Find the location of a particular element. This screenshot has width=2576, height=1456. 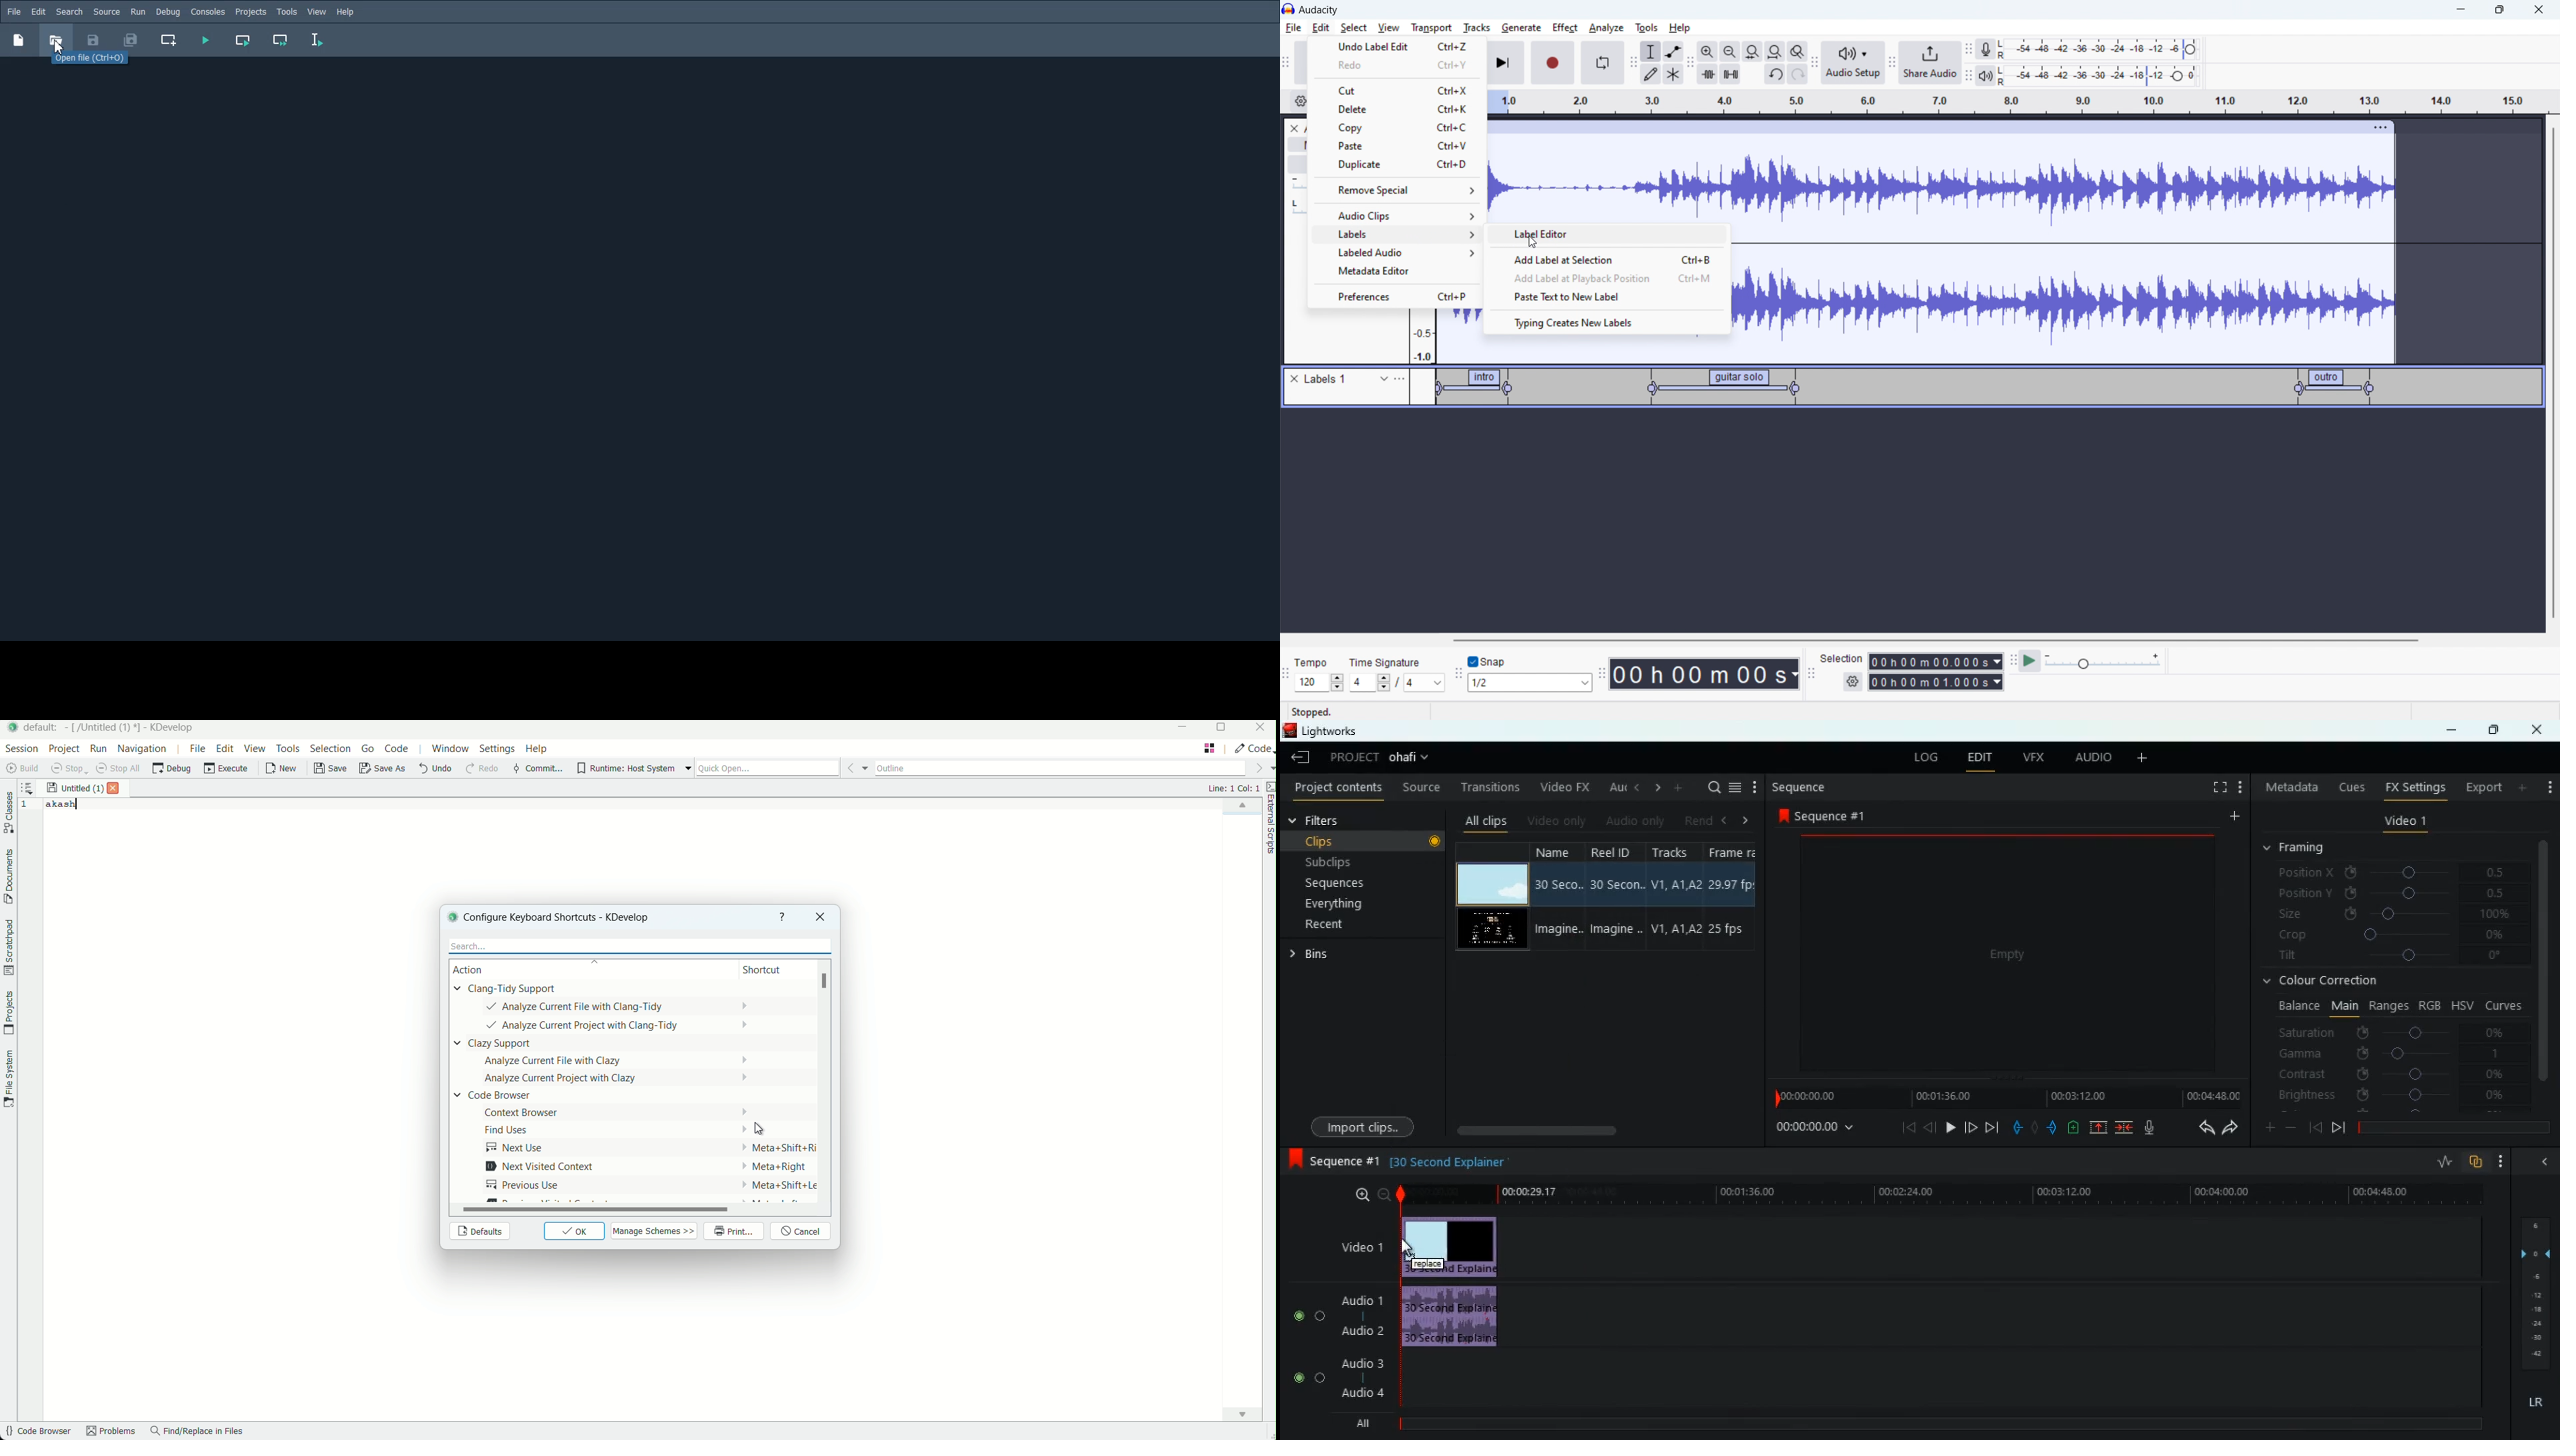

toggle snap is located at coordinates (1487, 662).